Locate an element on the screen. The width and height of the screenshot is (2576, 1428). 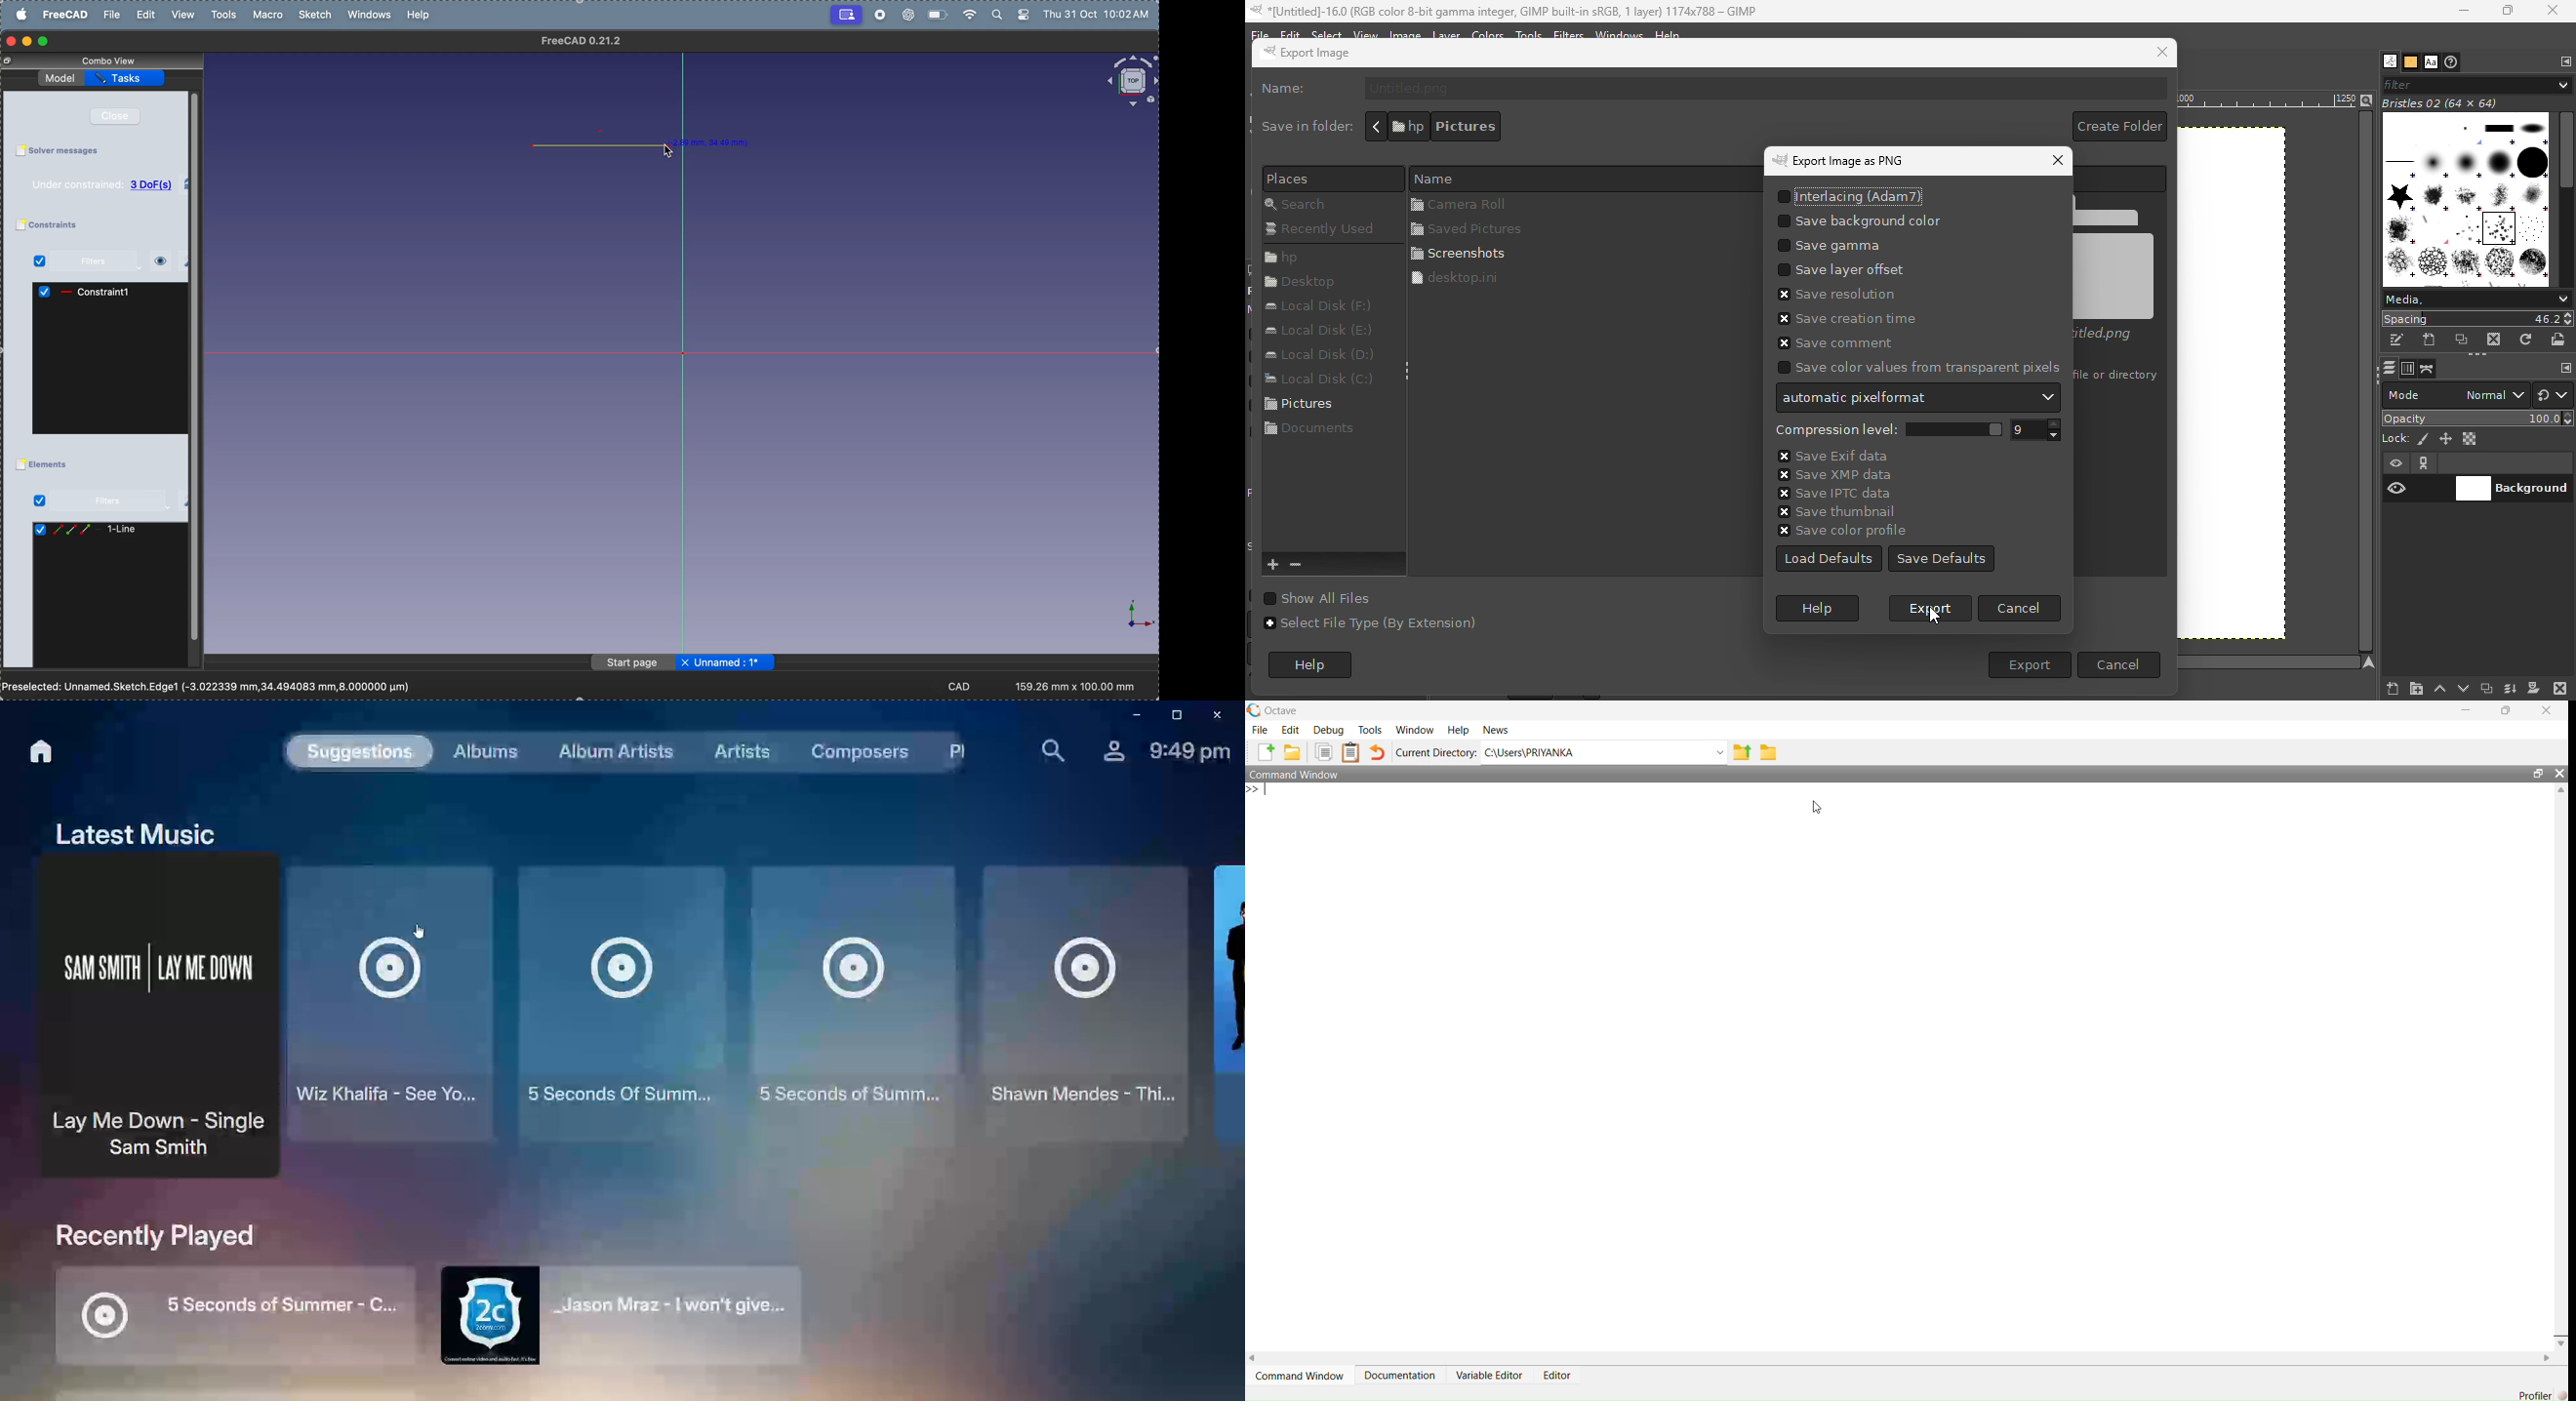
Close is located at coordinates (2554, 11).